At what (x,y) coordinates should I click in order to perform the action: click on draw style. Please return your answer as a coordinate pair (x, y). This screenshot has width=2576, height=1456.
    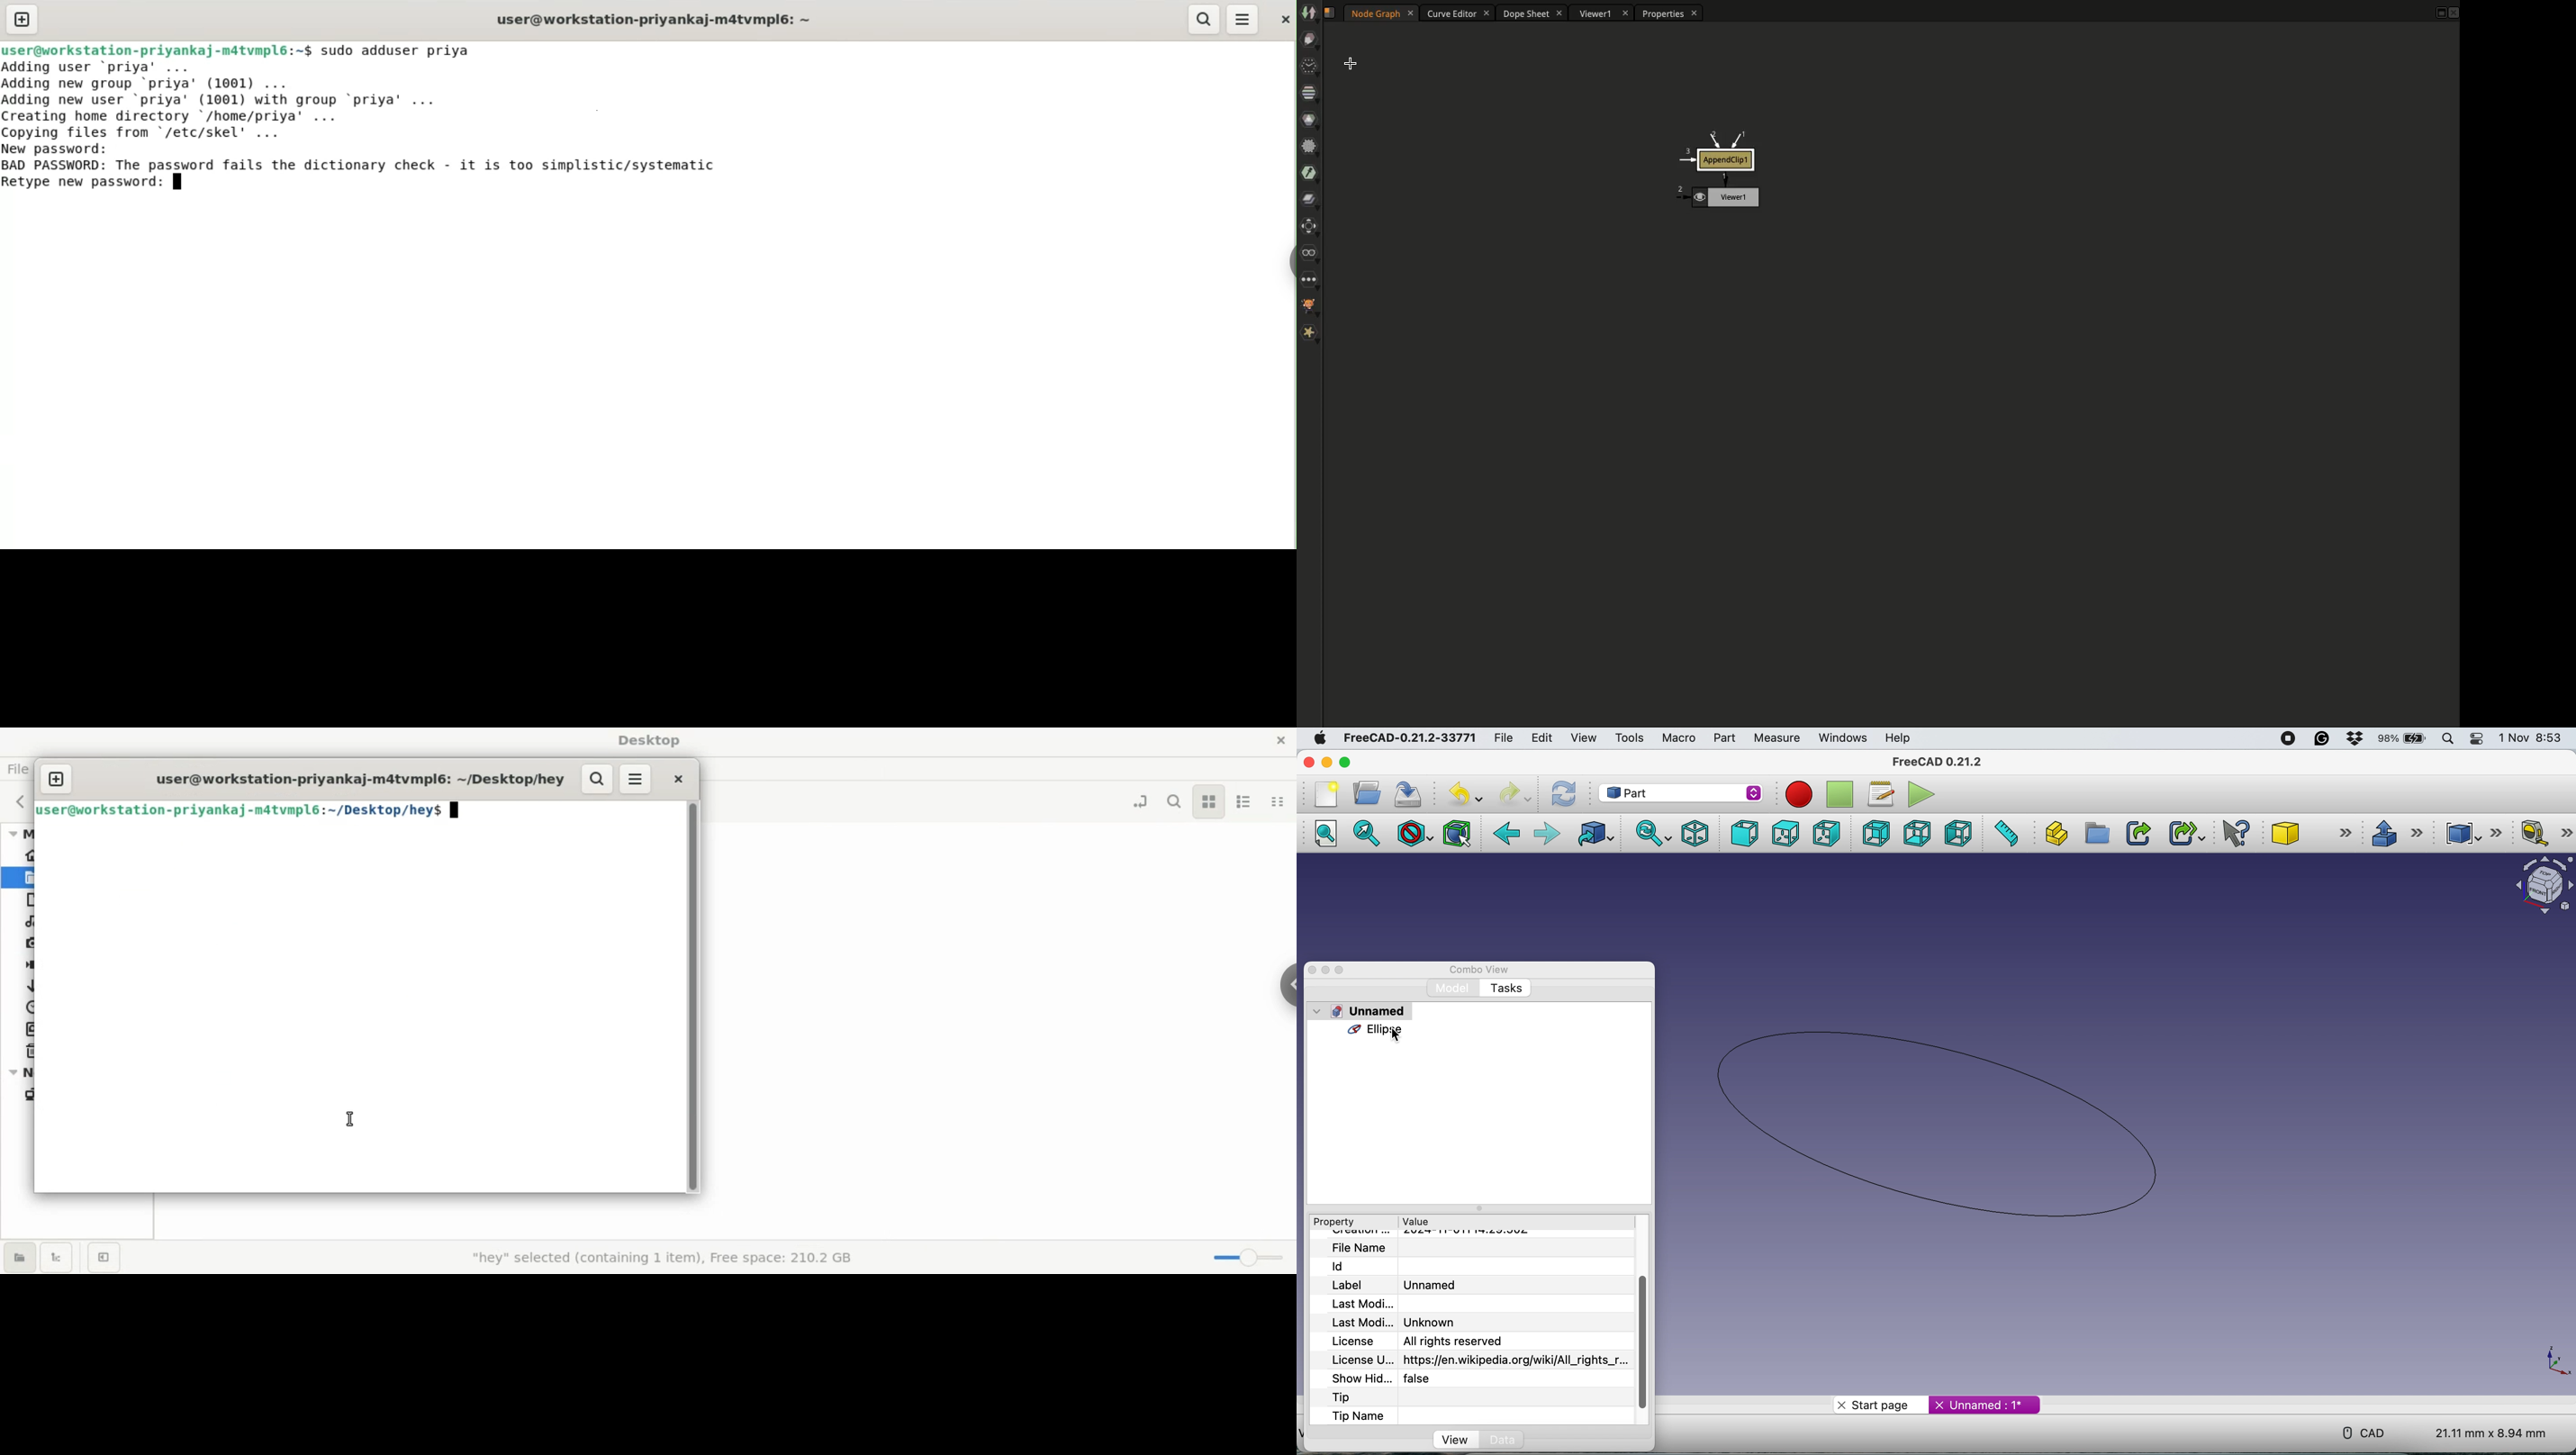
    Looking at the image, I should click on (1413, 833).